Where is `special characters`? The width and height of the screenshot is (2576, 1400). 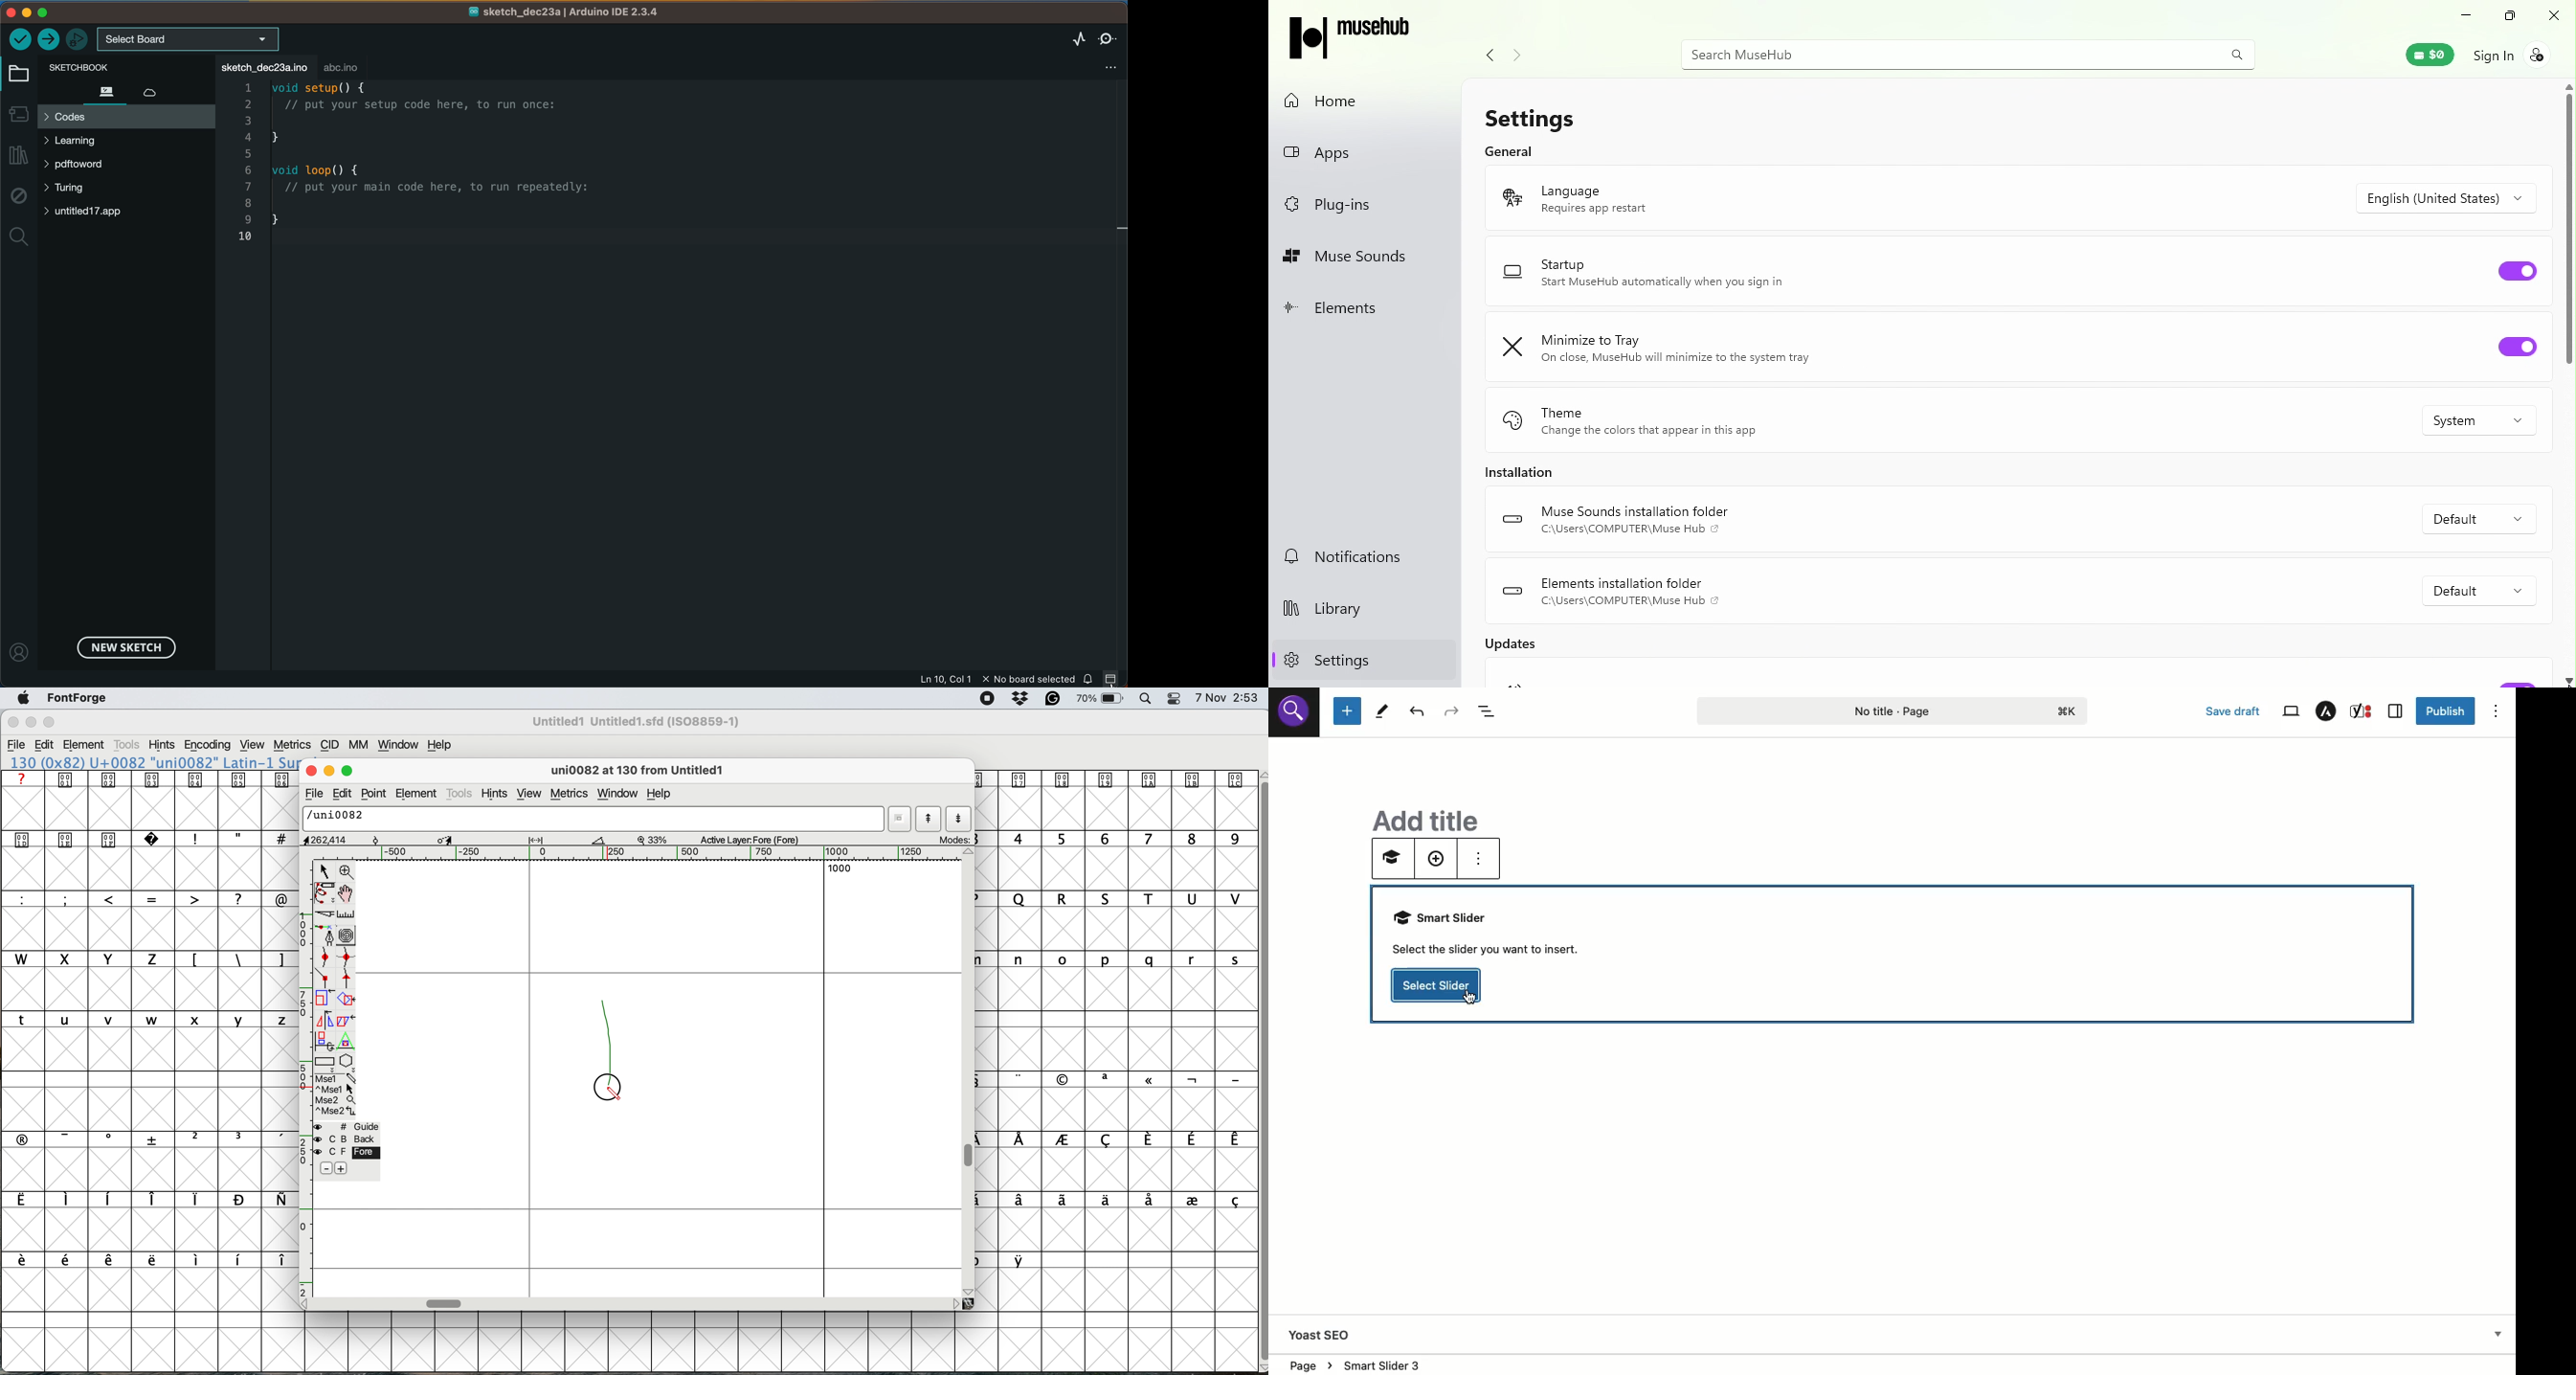 special characters is located at coordinates (145, 1200).